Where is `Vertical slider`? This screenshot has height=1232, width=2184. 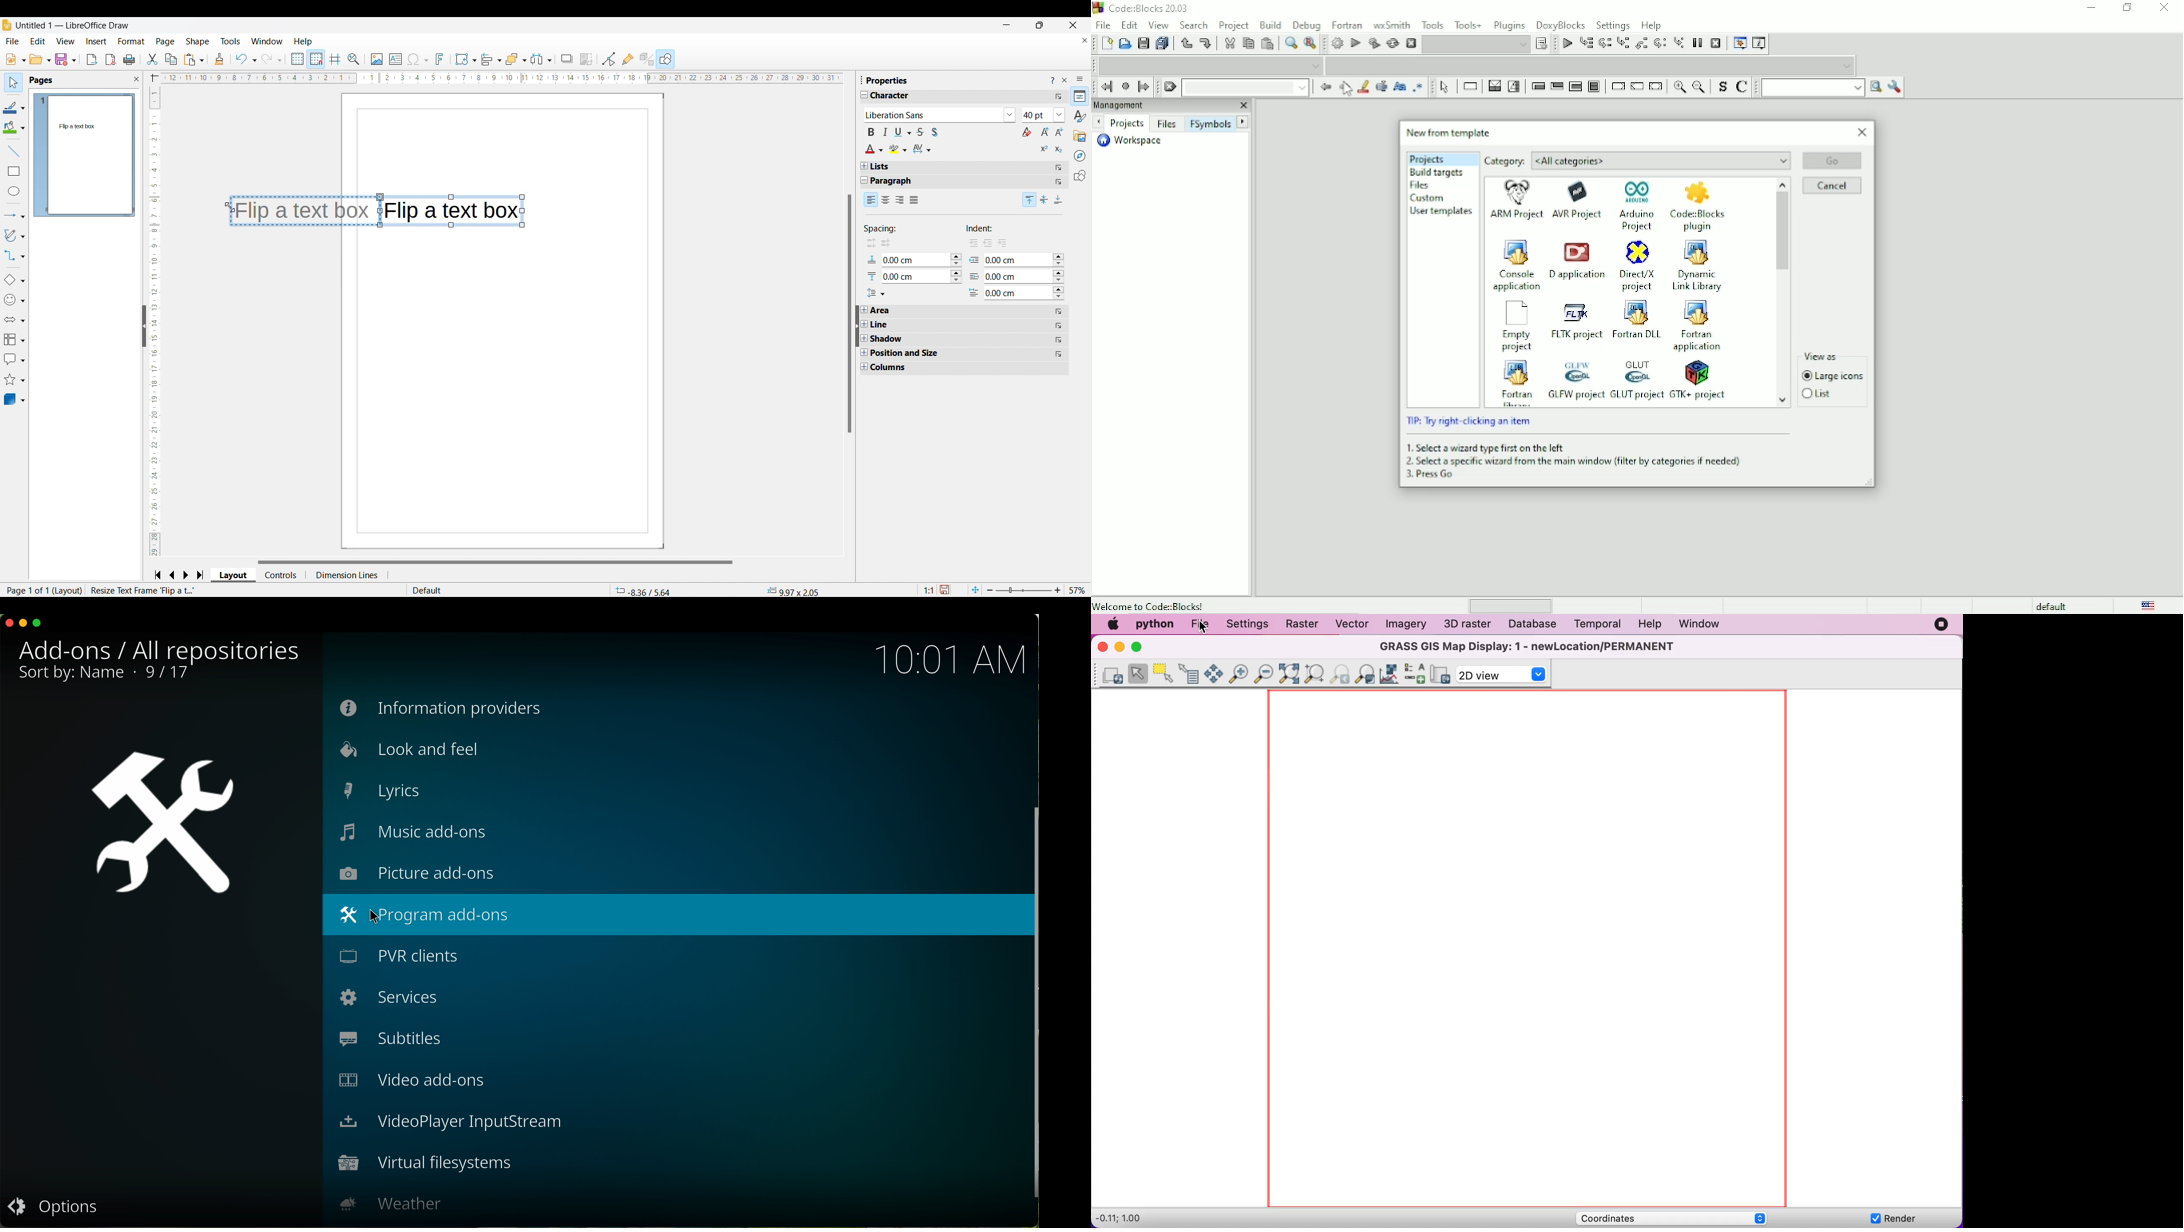 Vertical slider is located at coordinates (851, 313).